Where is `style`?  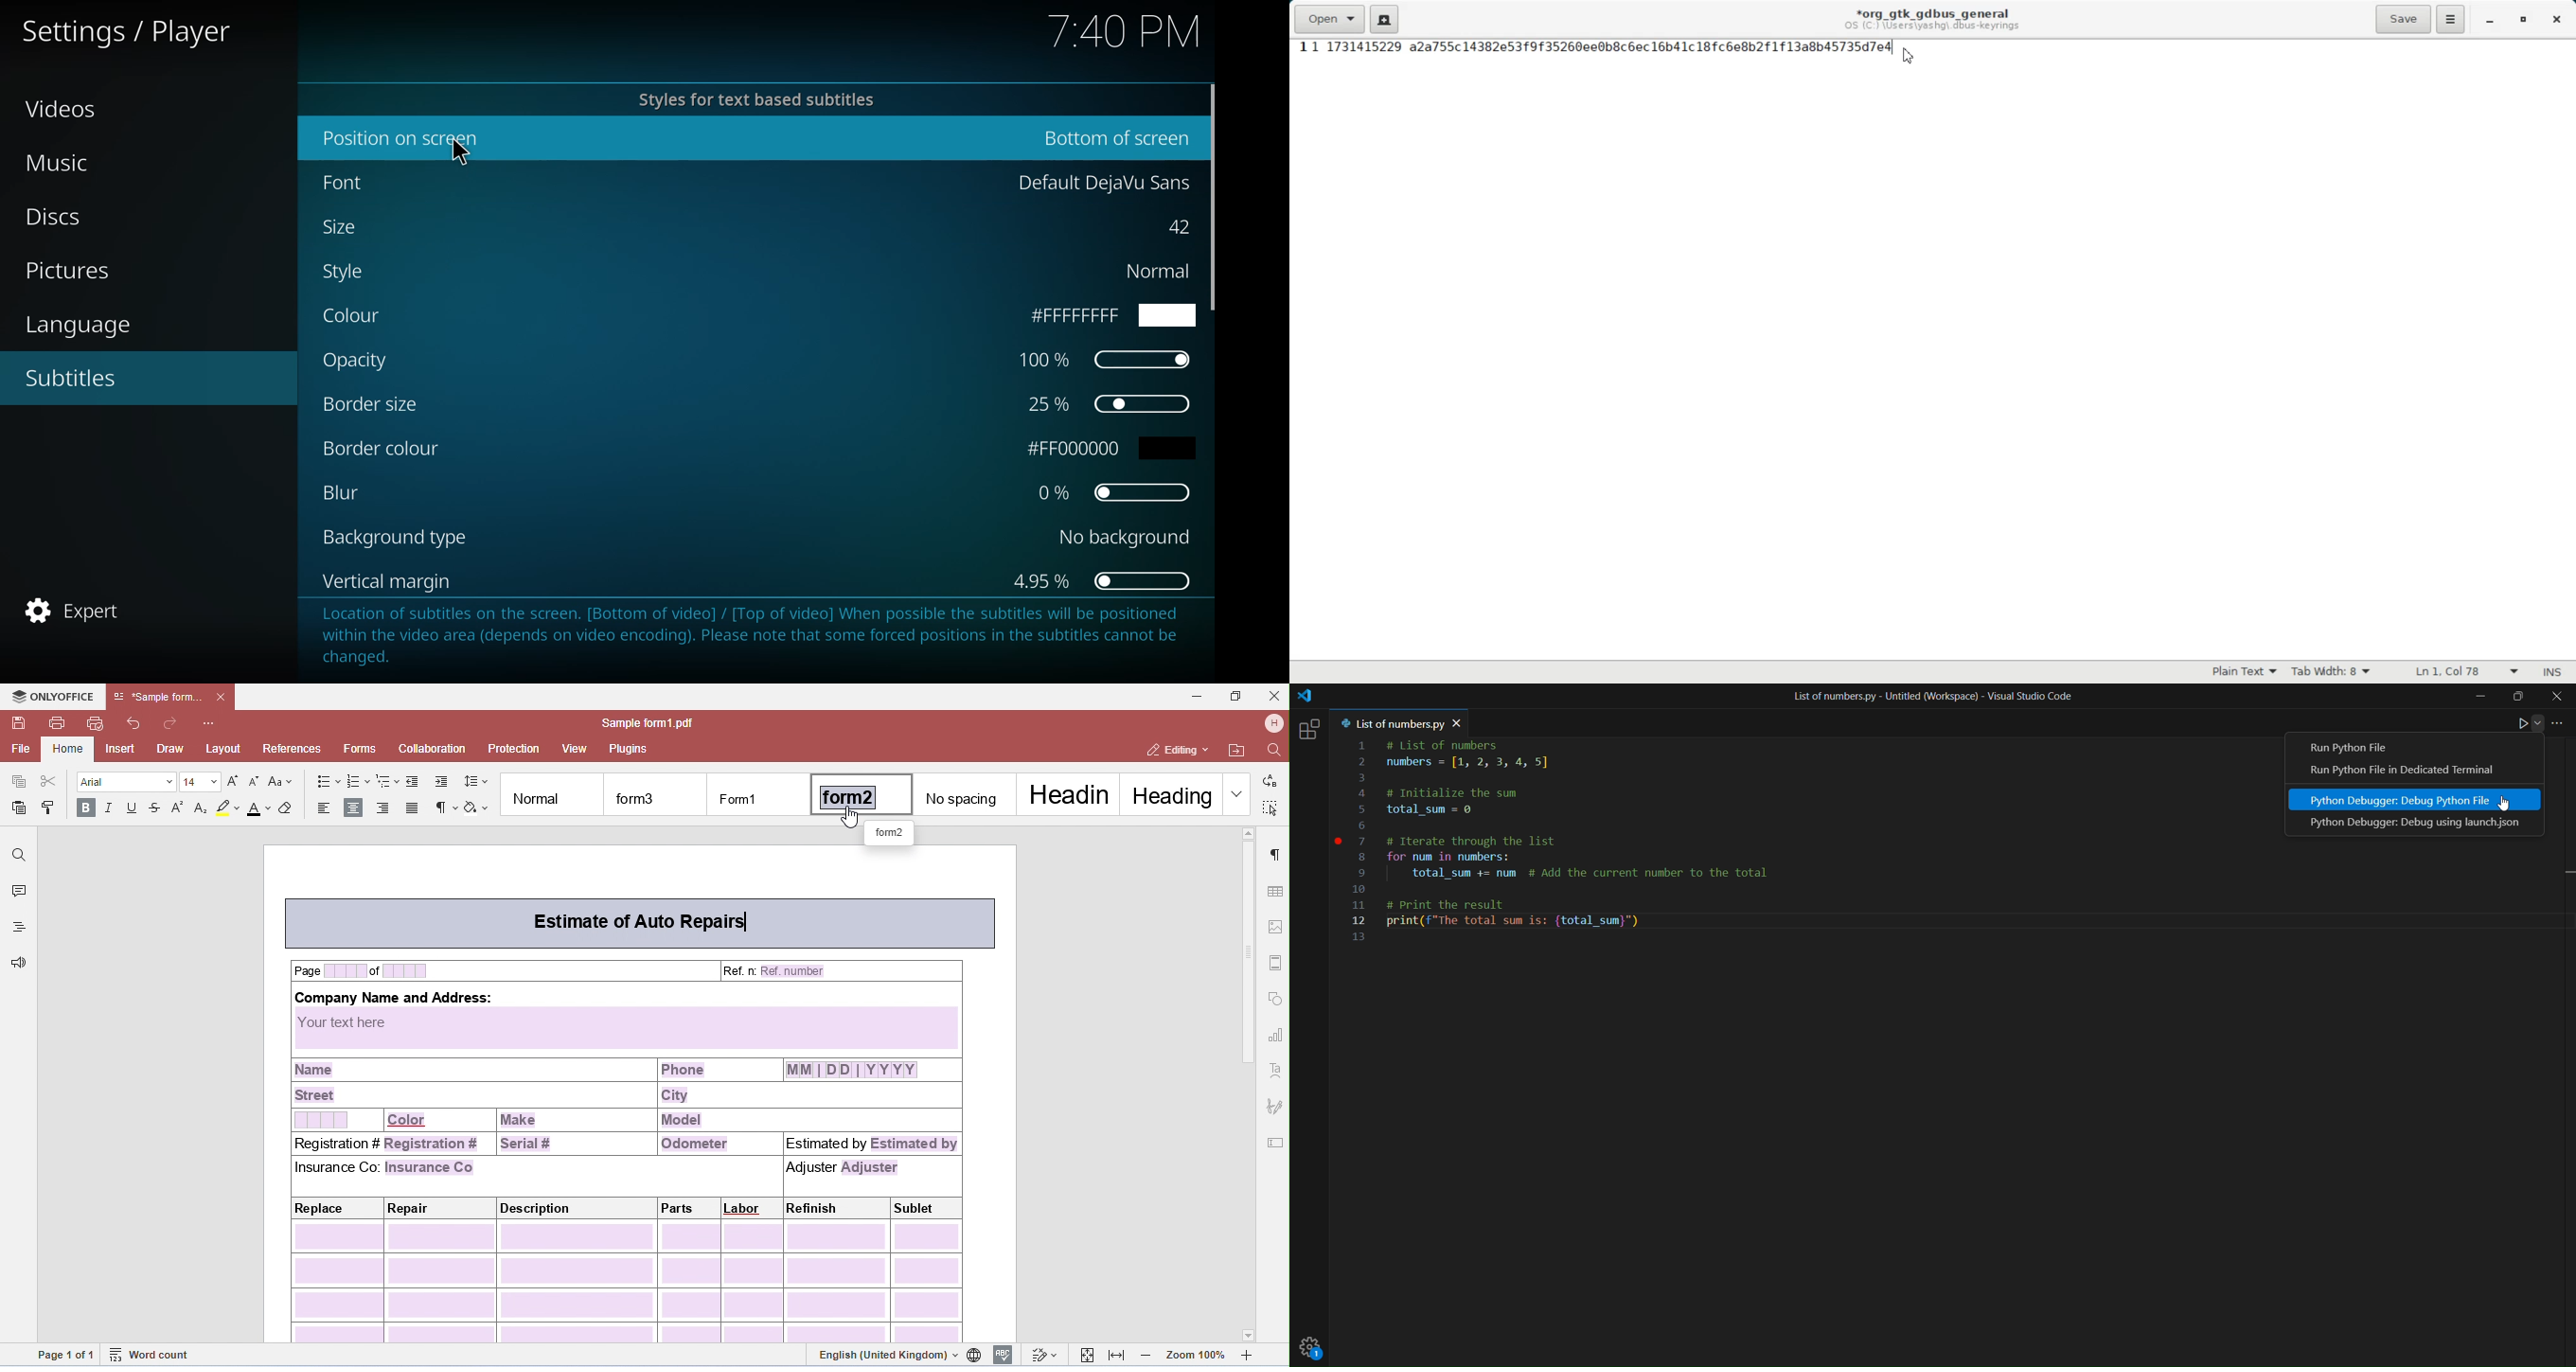 style is located at coordinates (348, 272).